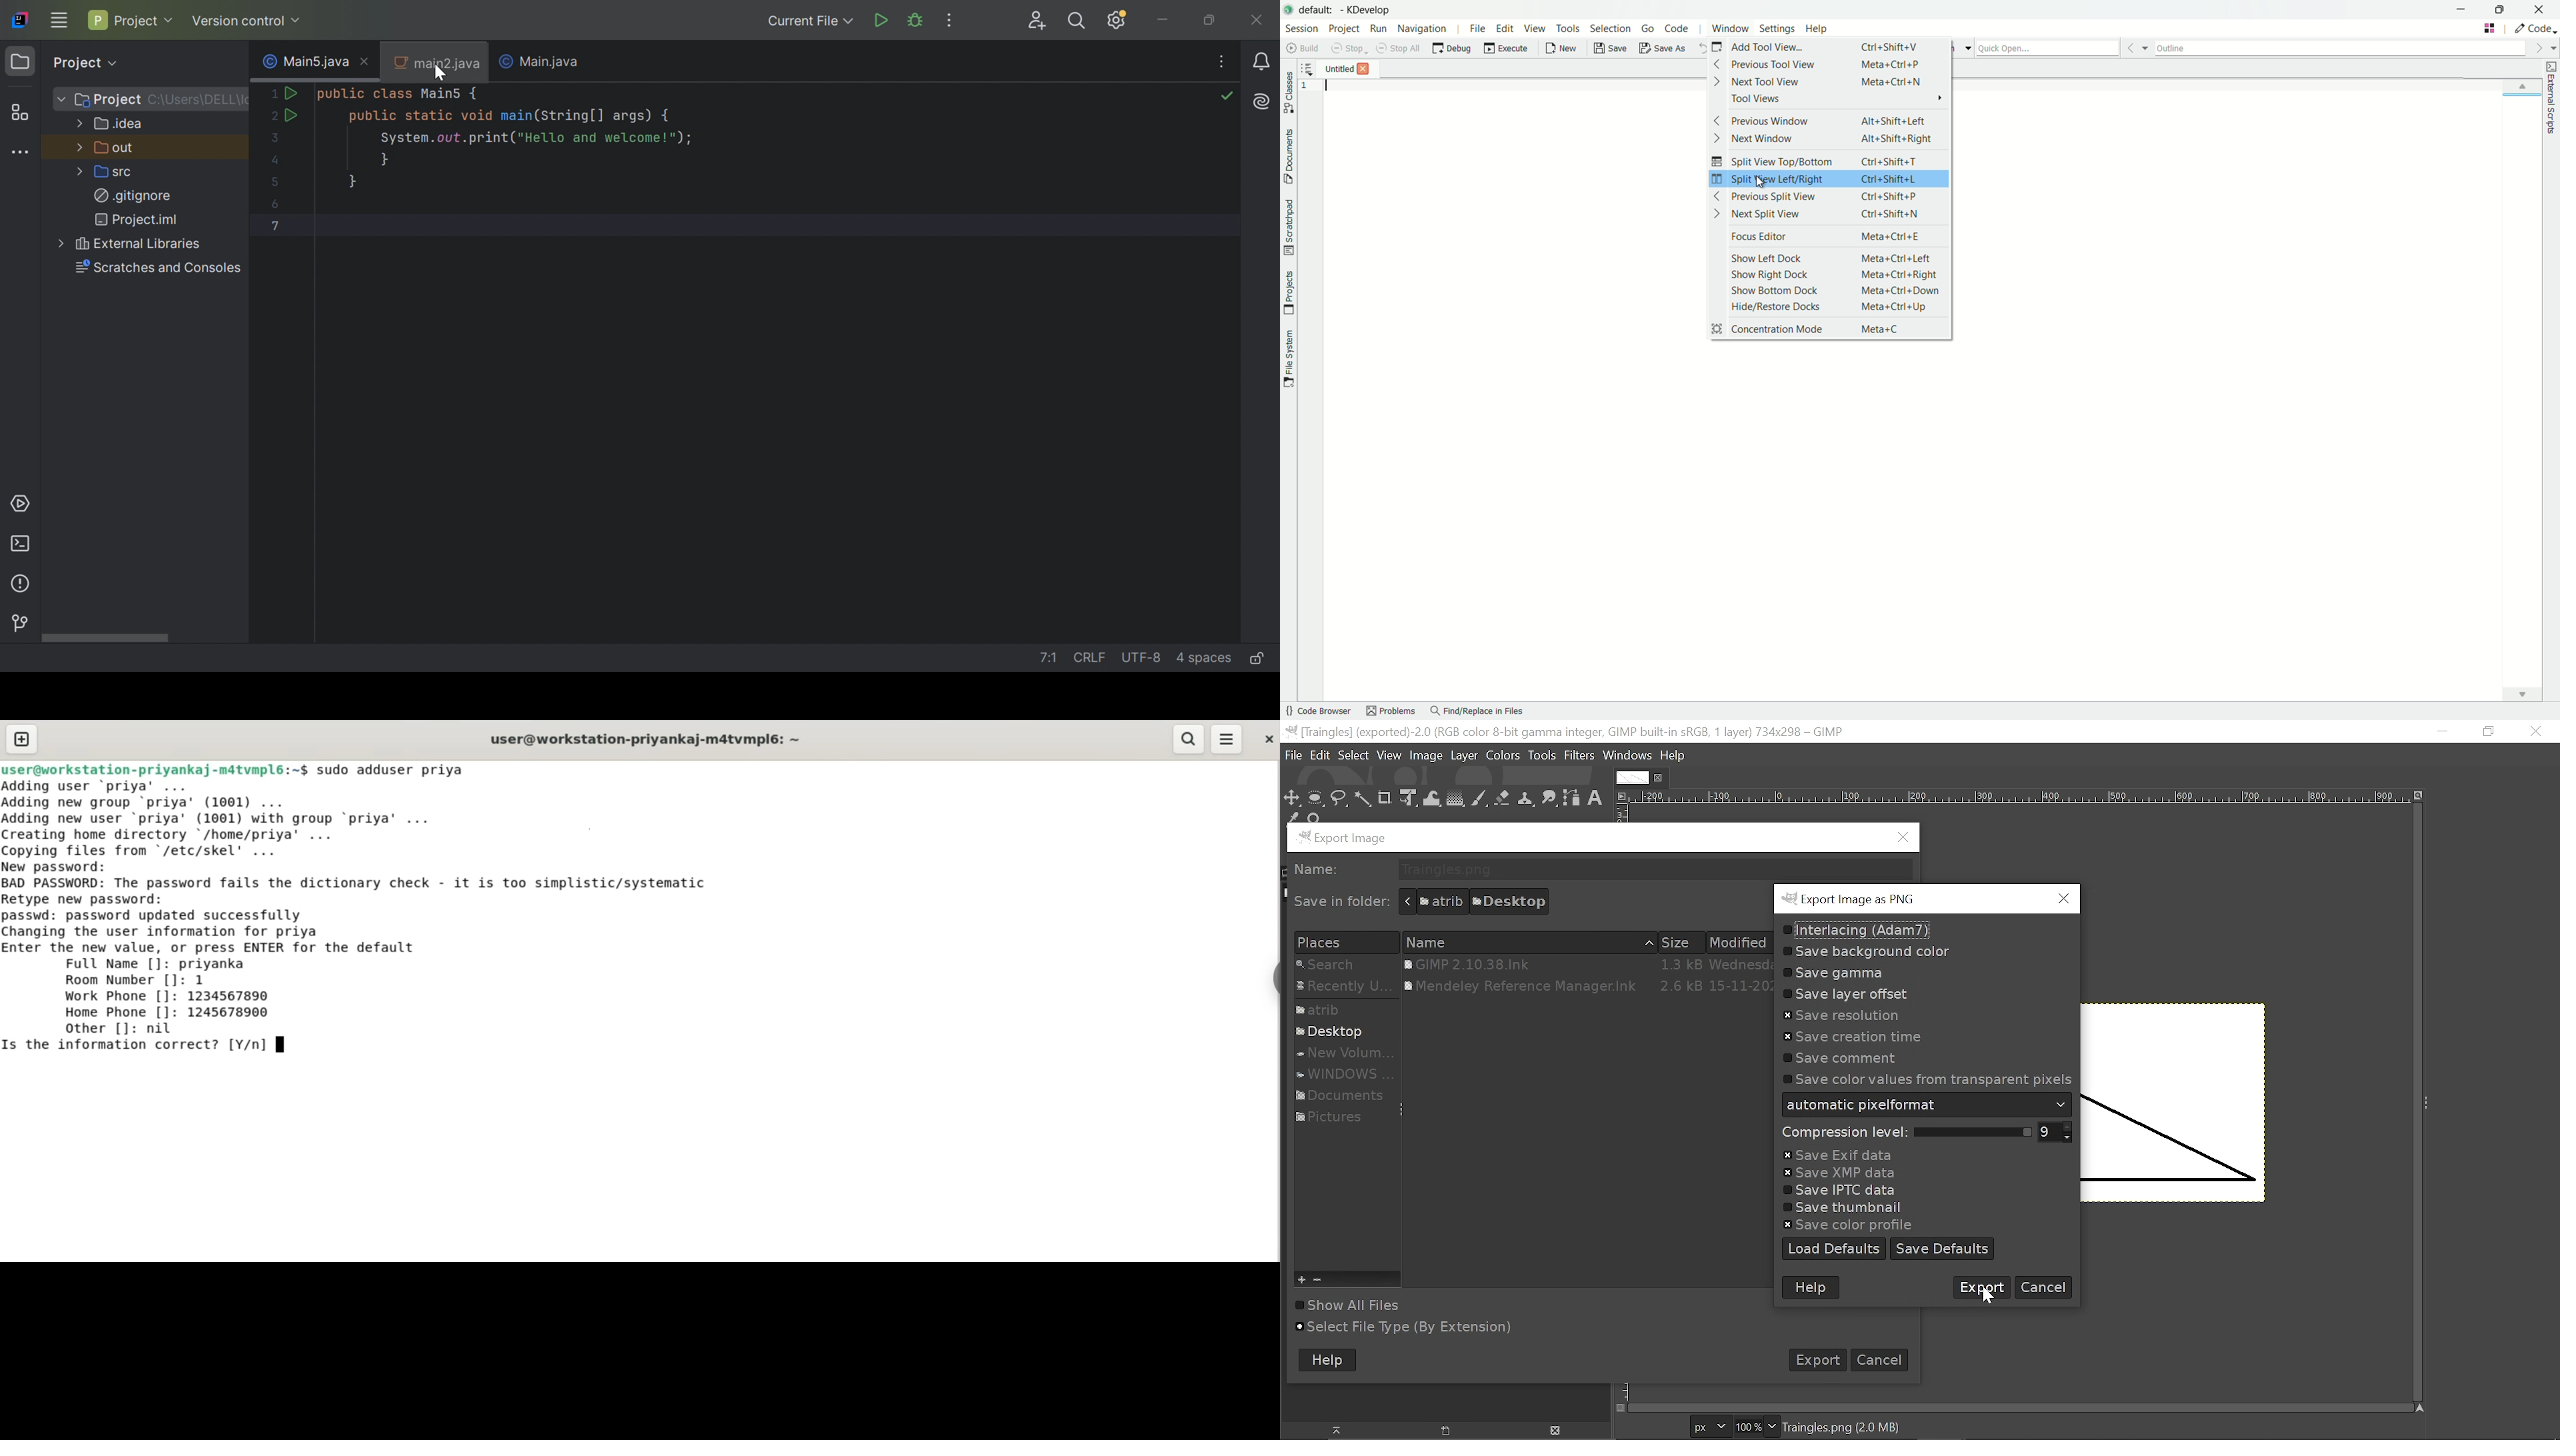 The width and height of the screenshot is (2576, 1456). What do you see at coordinates (1427, 757) in the screenshot?
I see `Image` at bounding box center [1427, 757].